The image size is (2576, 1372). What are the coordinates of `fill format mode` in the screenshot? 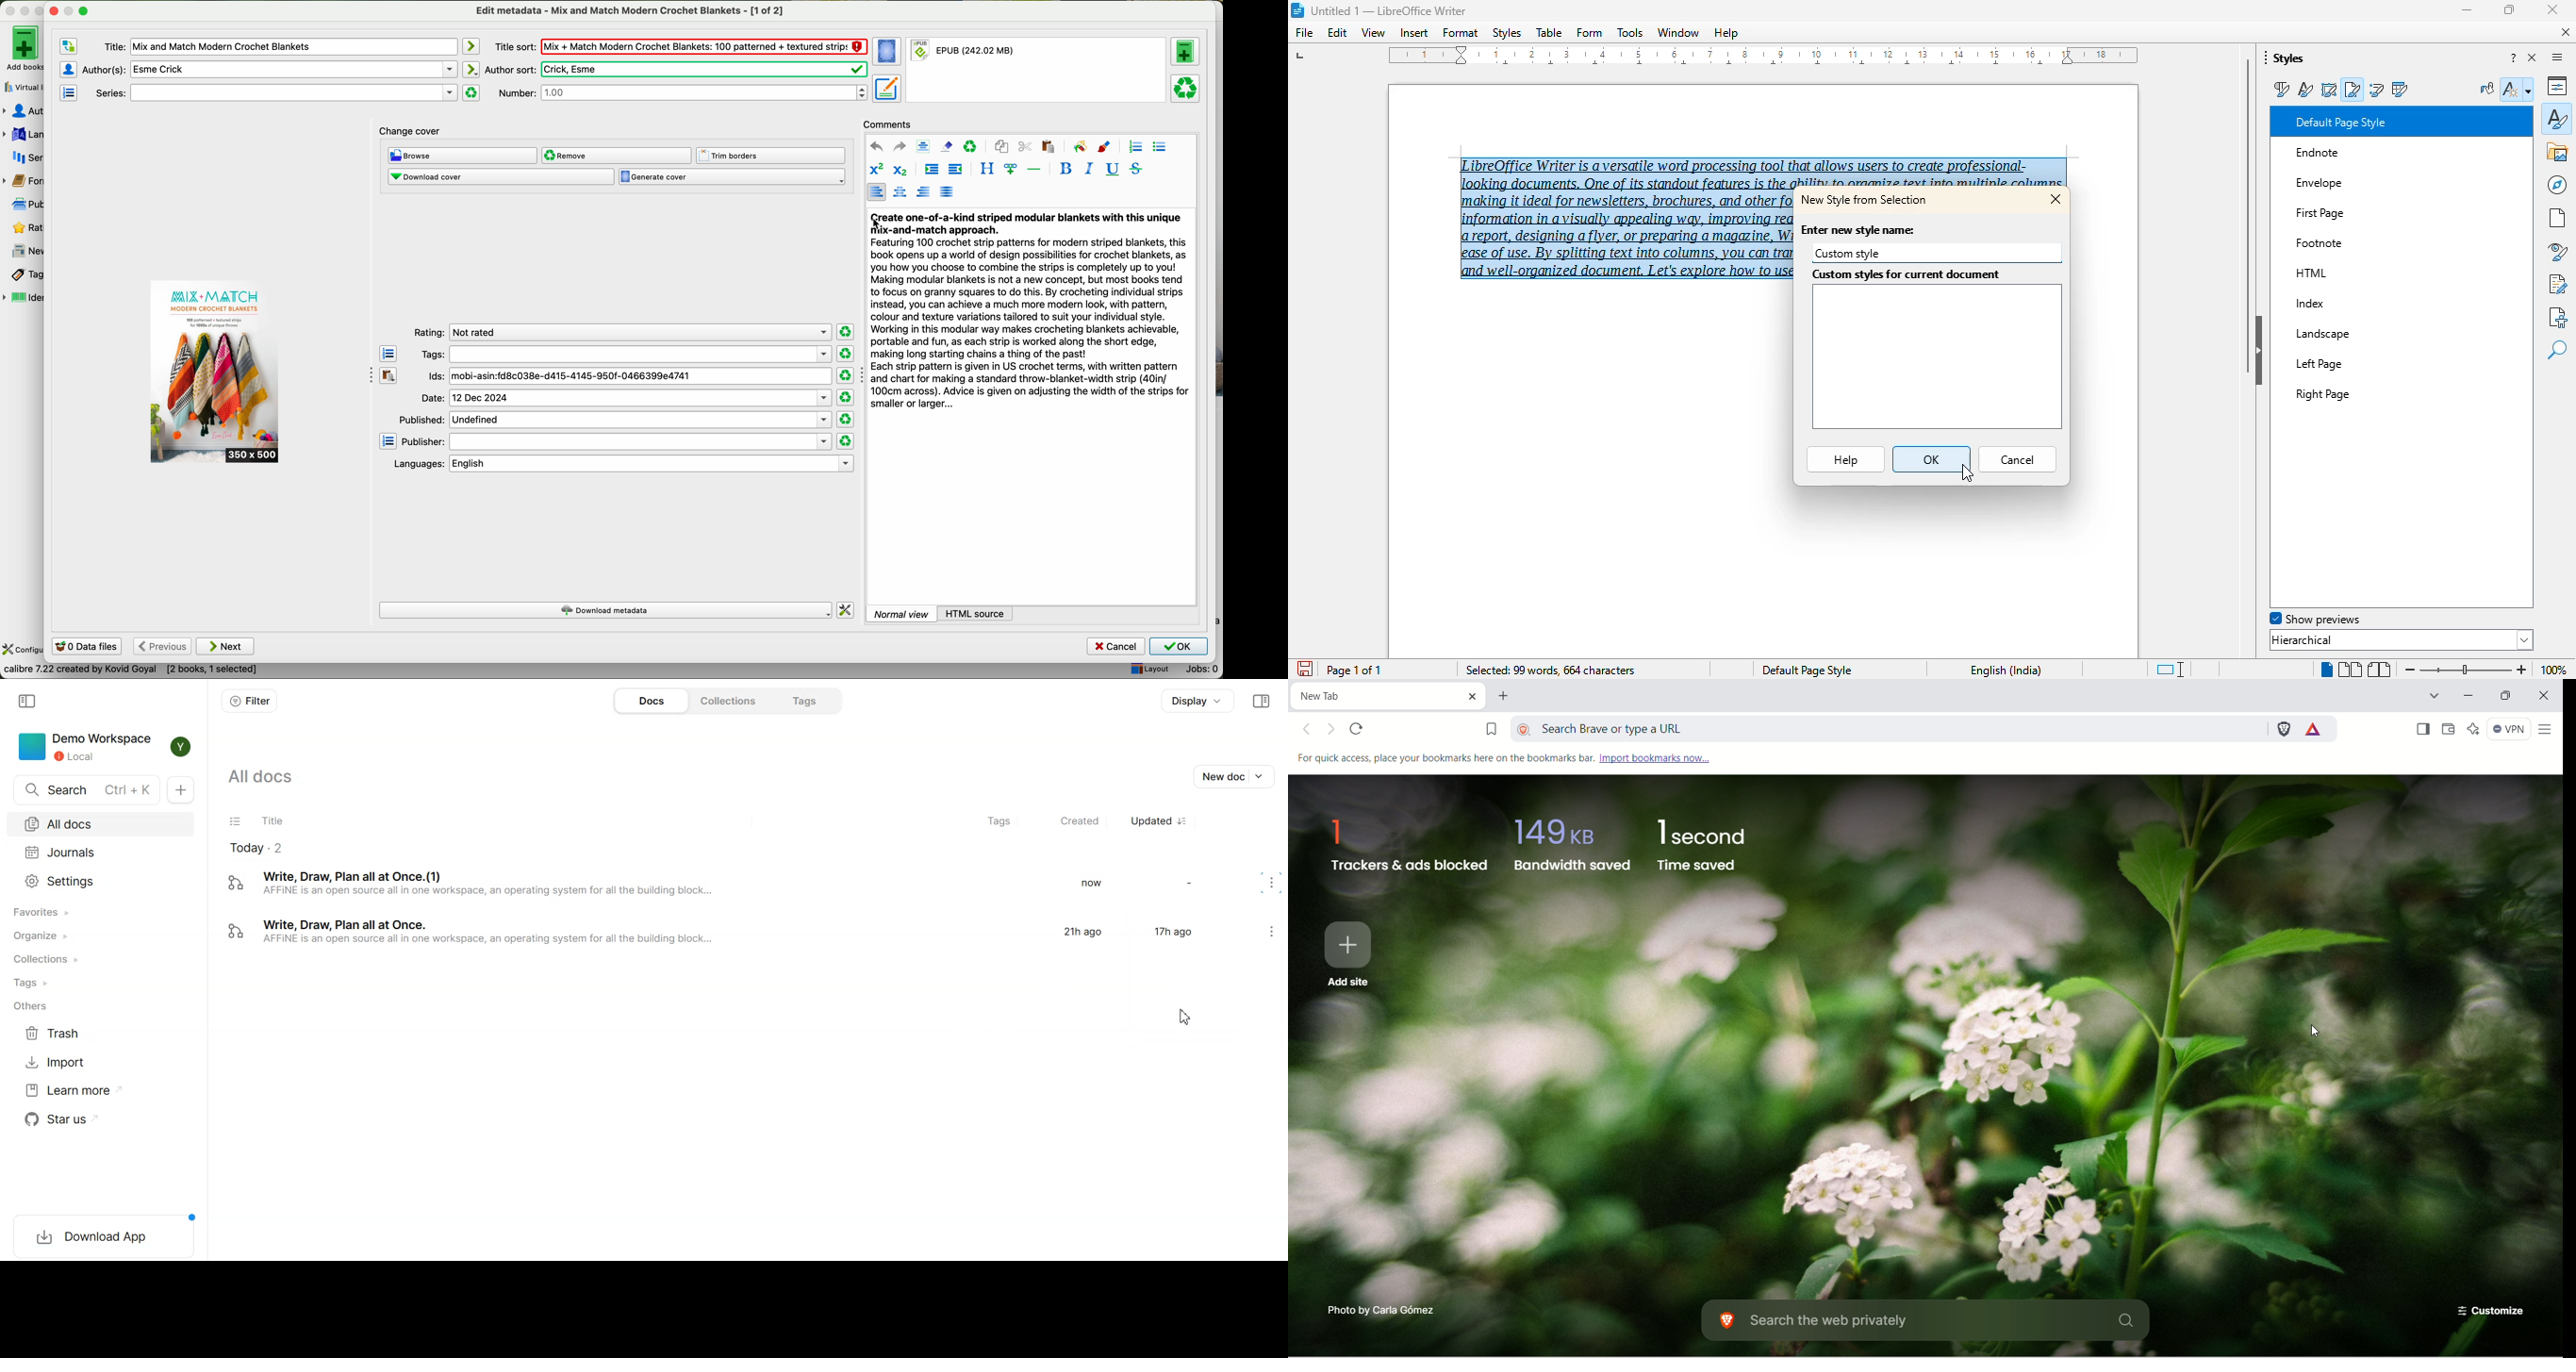 It's located at (2487, 89).